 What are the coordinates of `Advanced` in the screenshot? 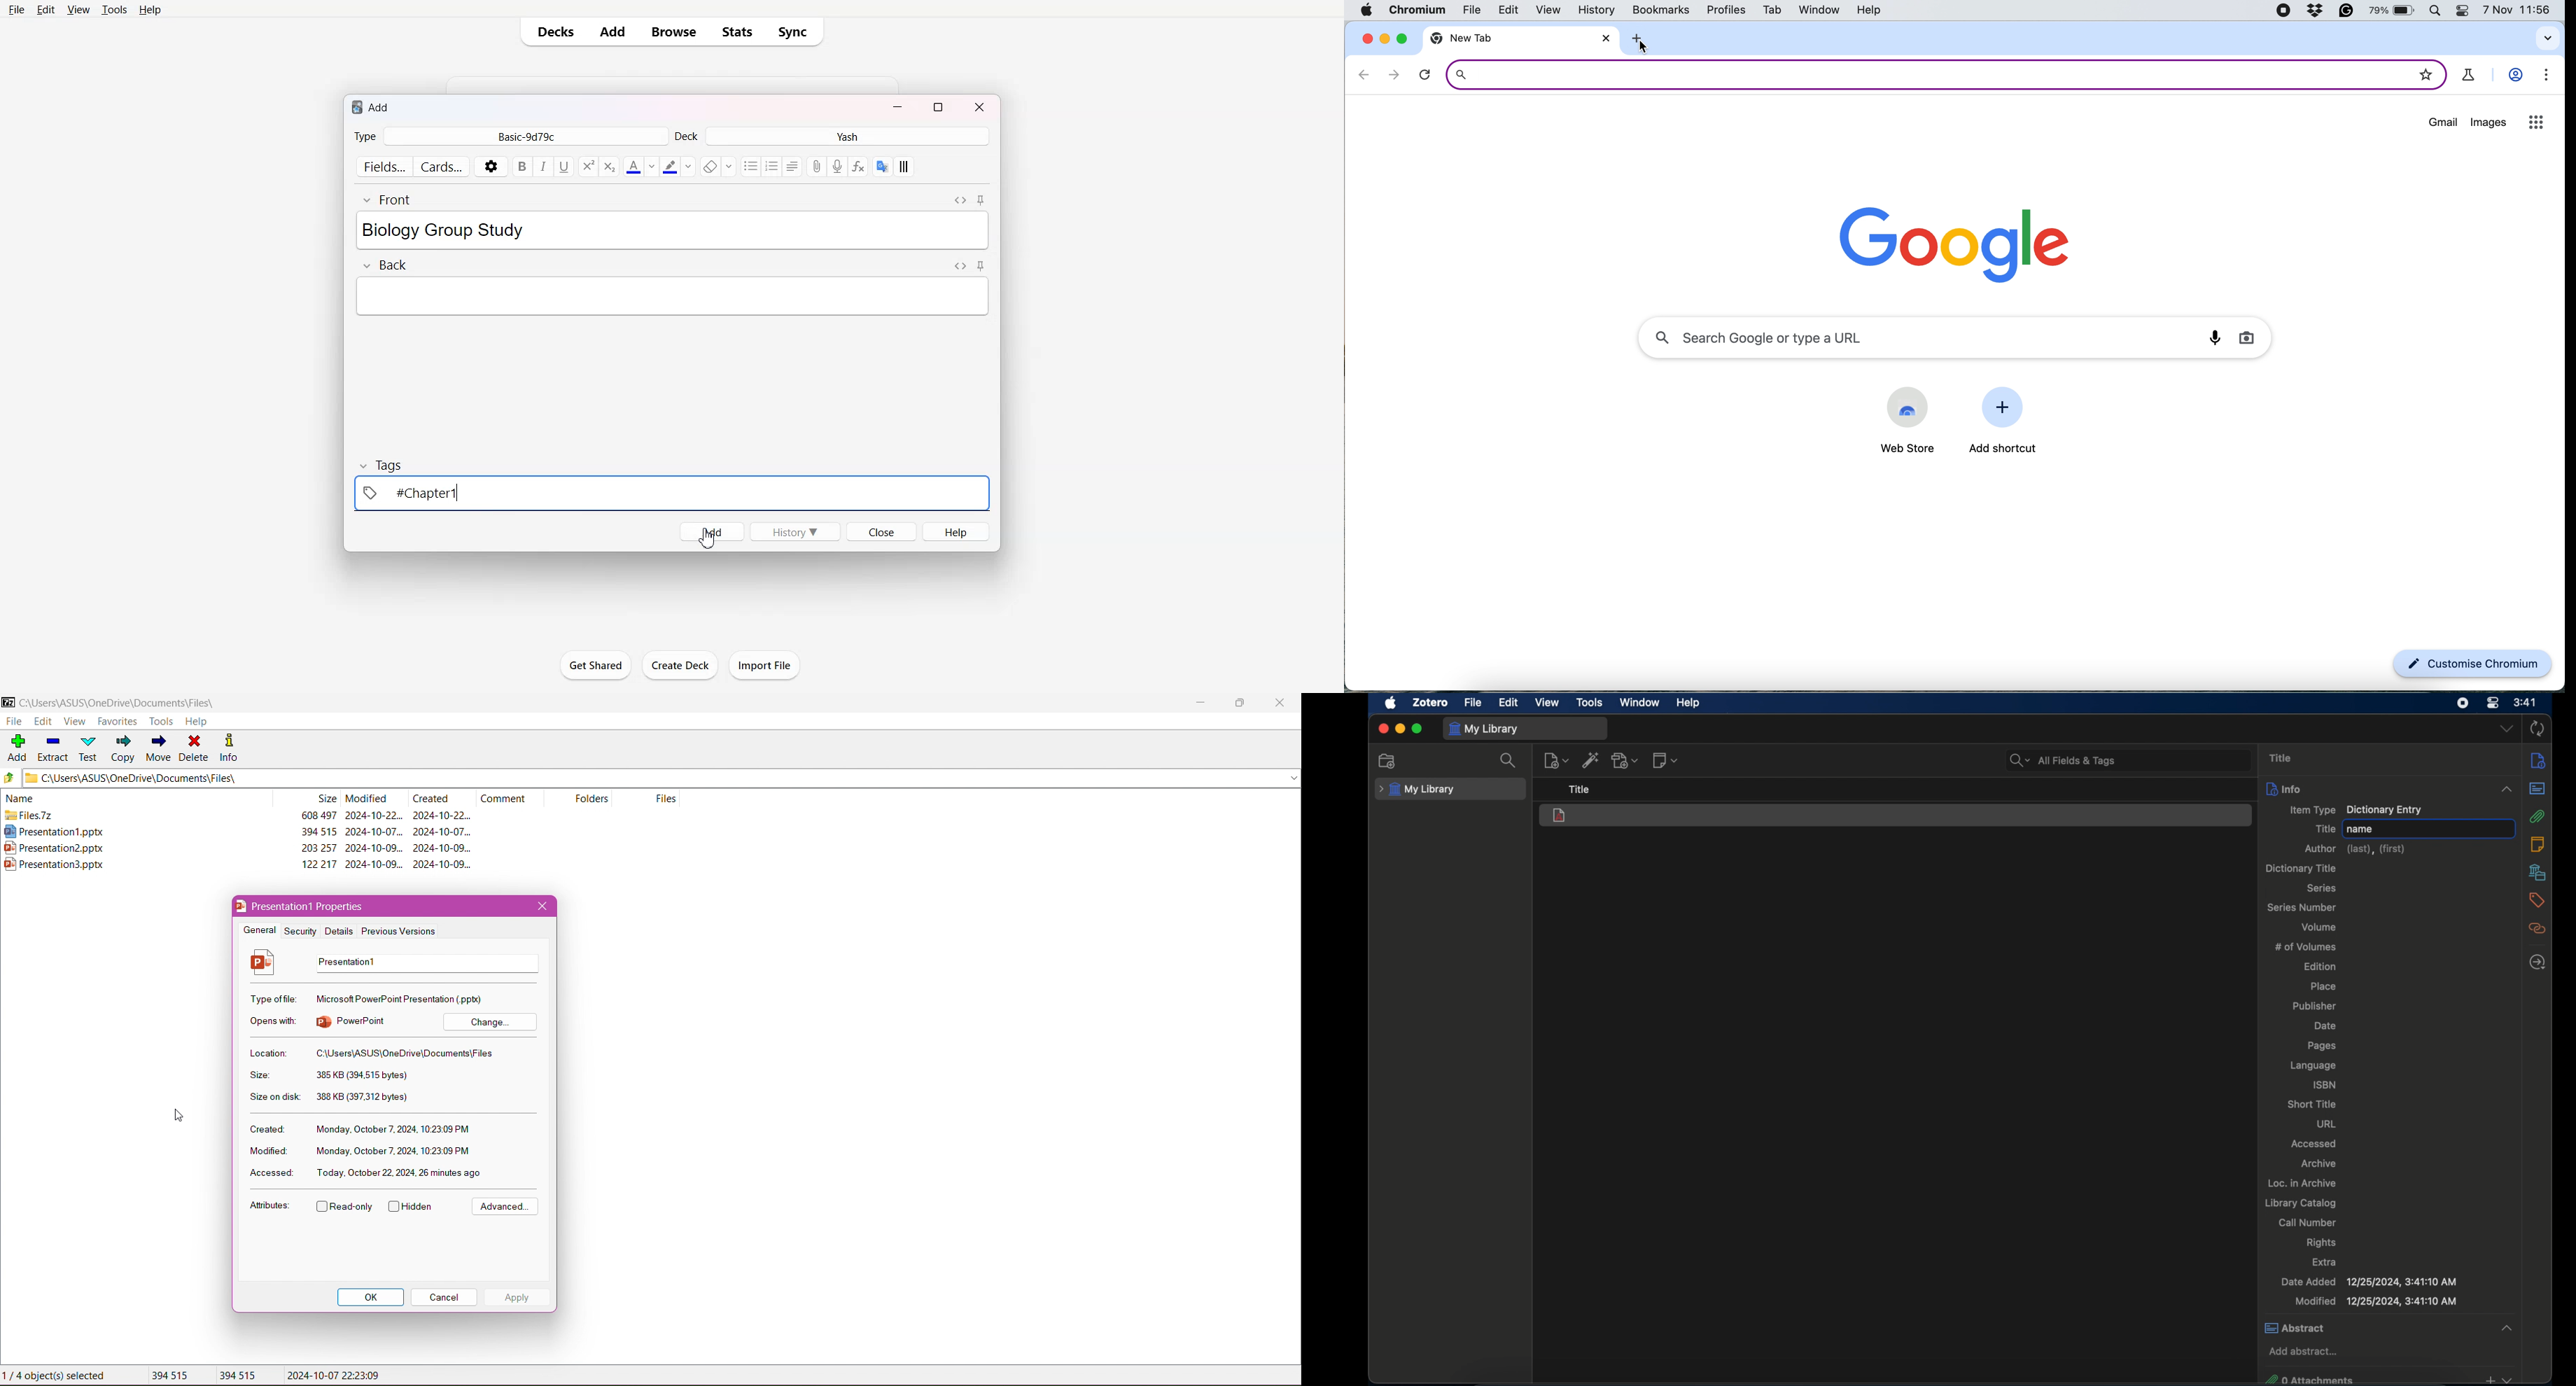 It's located at (505, 1208).